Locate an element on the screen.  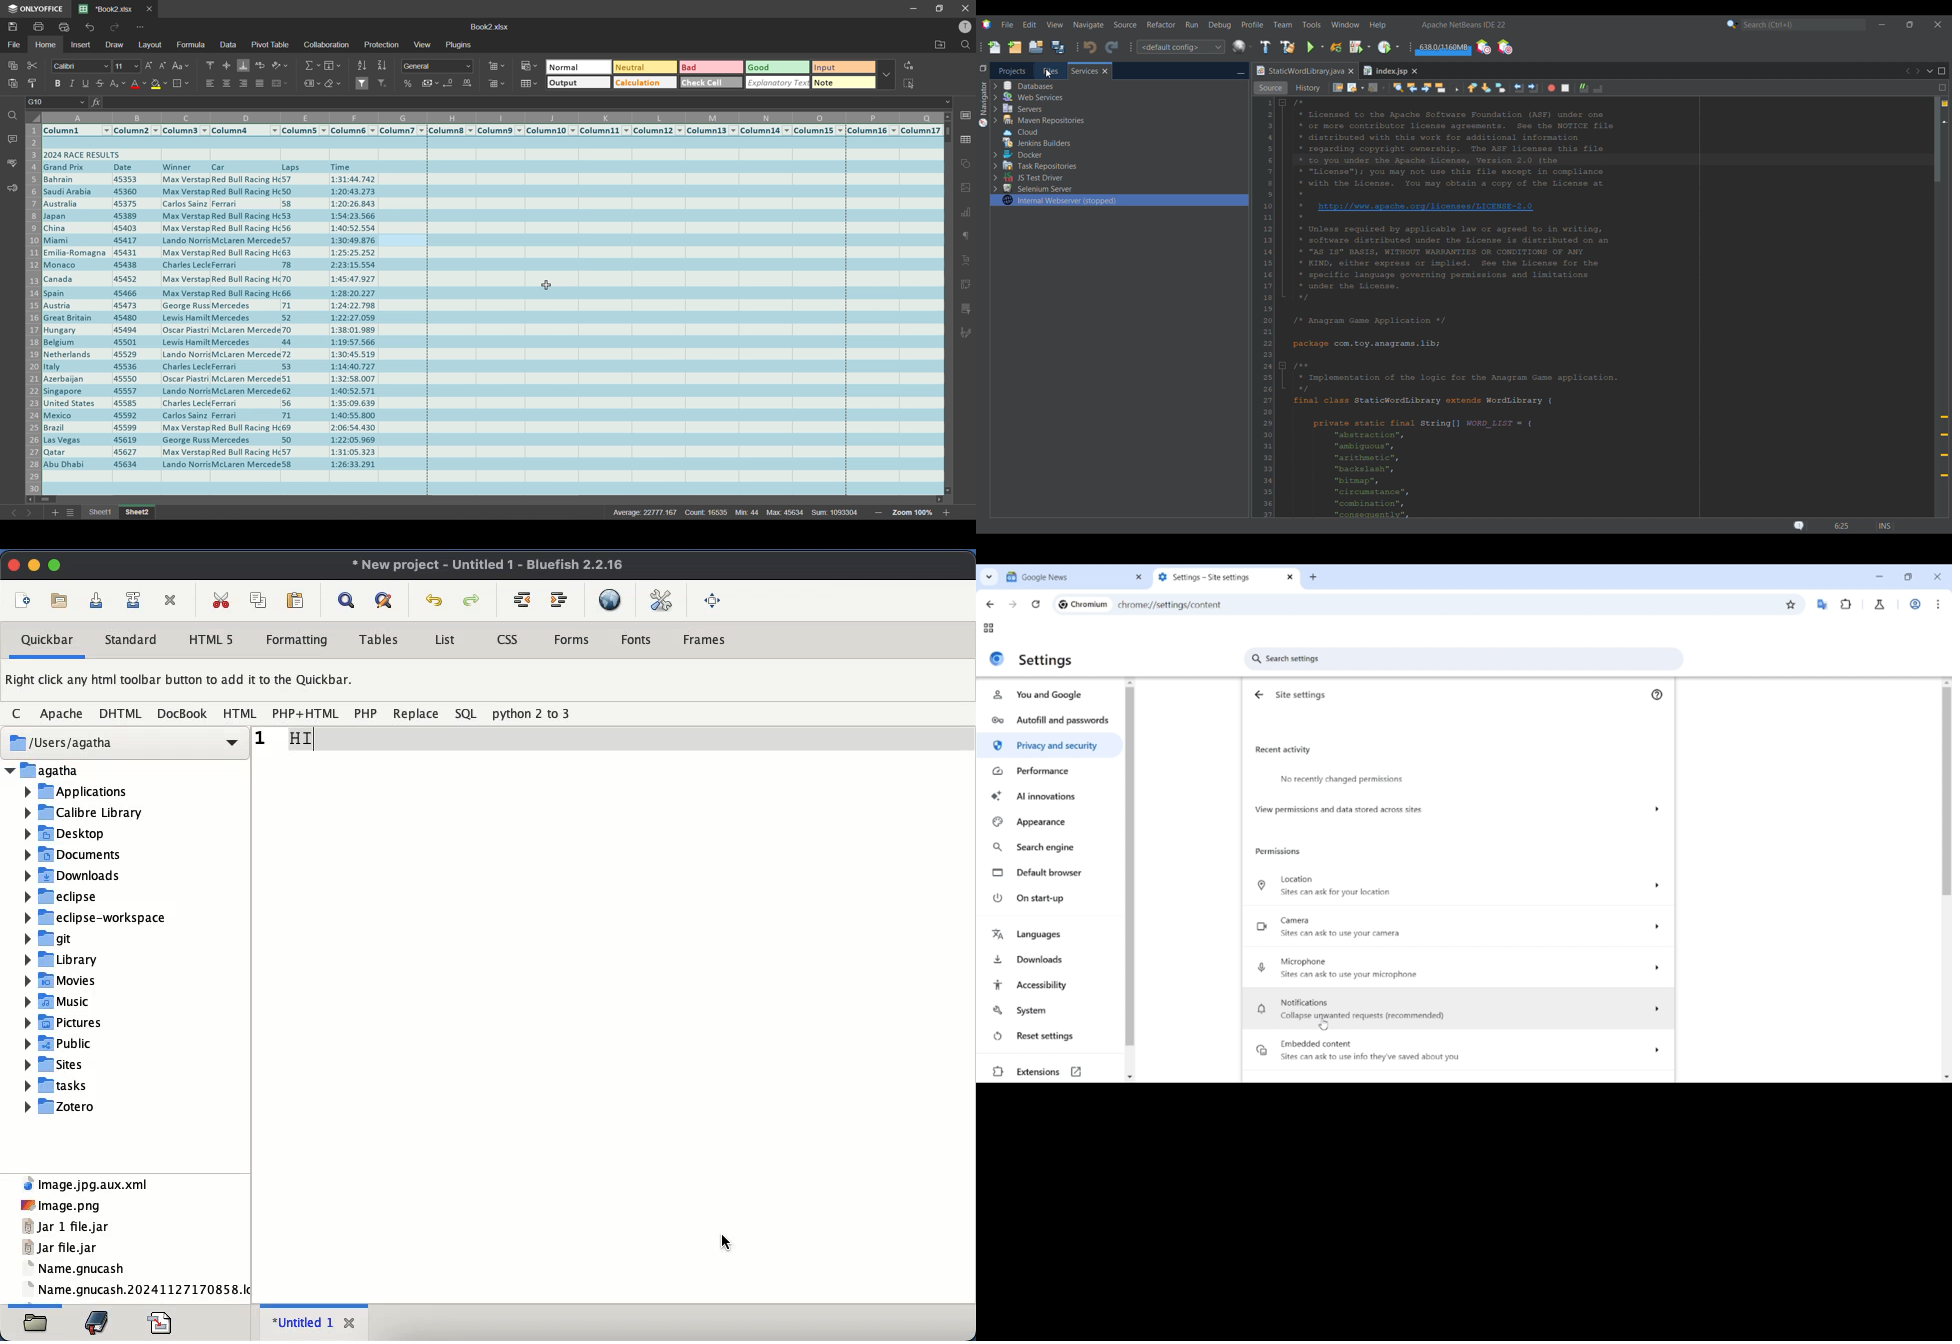
find is located at coordinates (12, 116).